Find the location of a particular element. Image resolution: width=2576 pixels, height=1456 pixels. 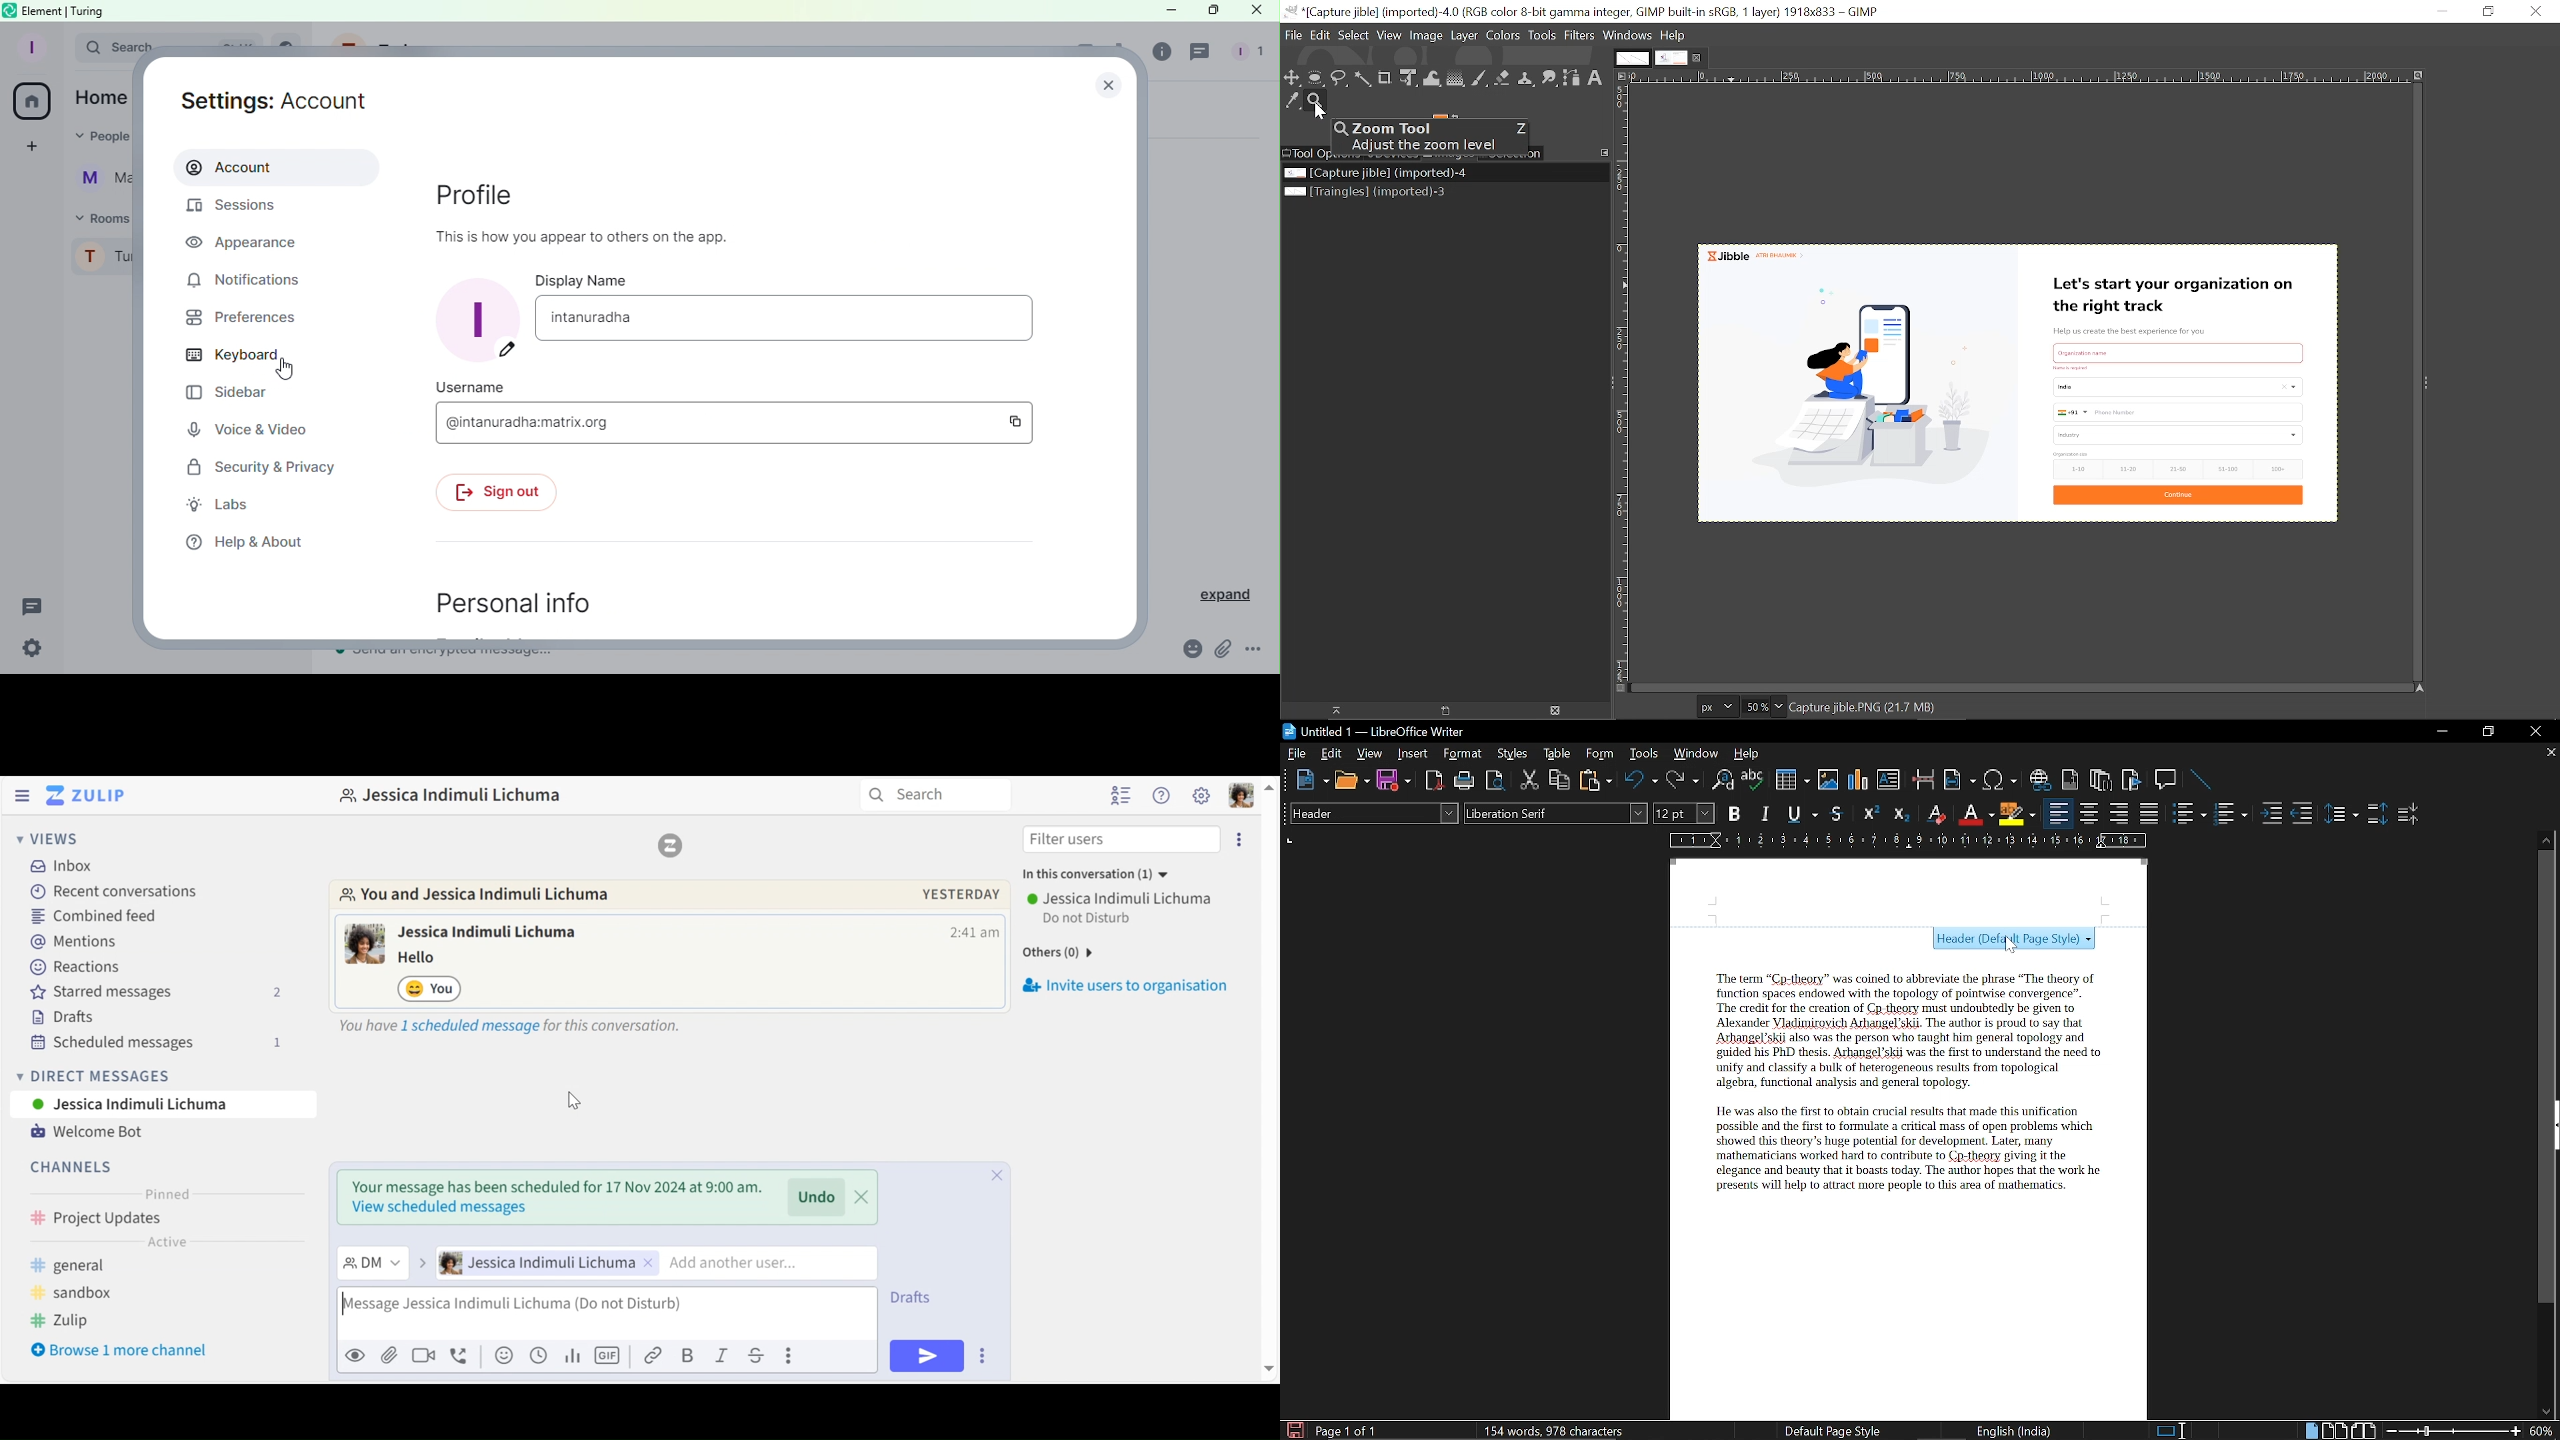

Multiple page view is located at coordinates (2334, 1431).